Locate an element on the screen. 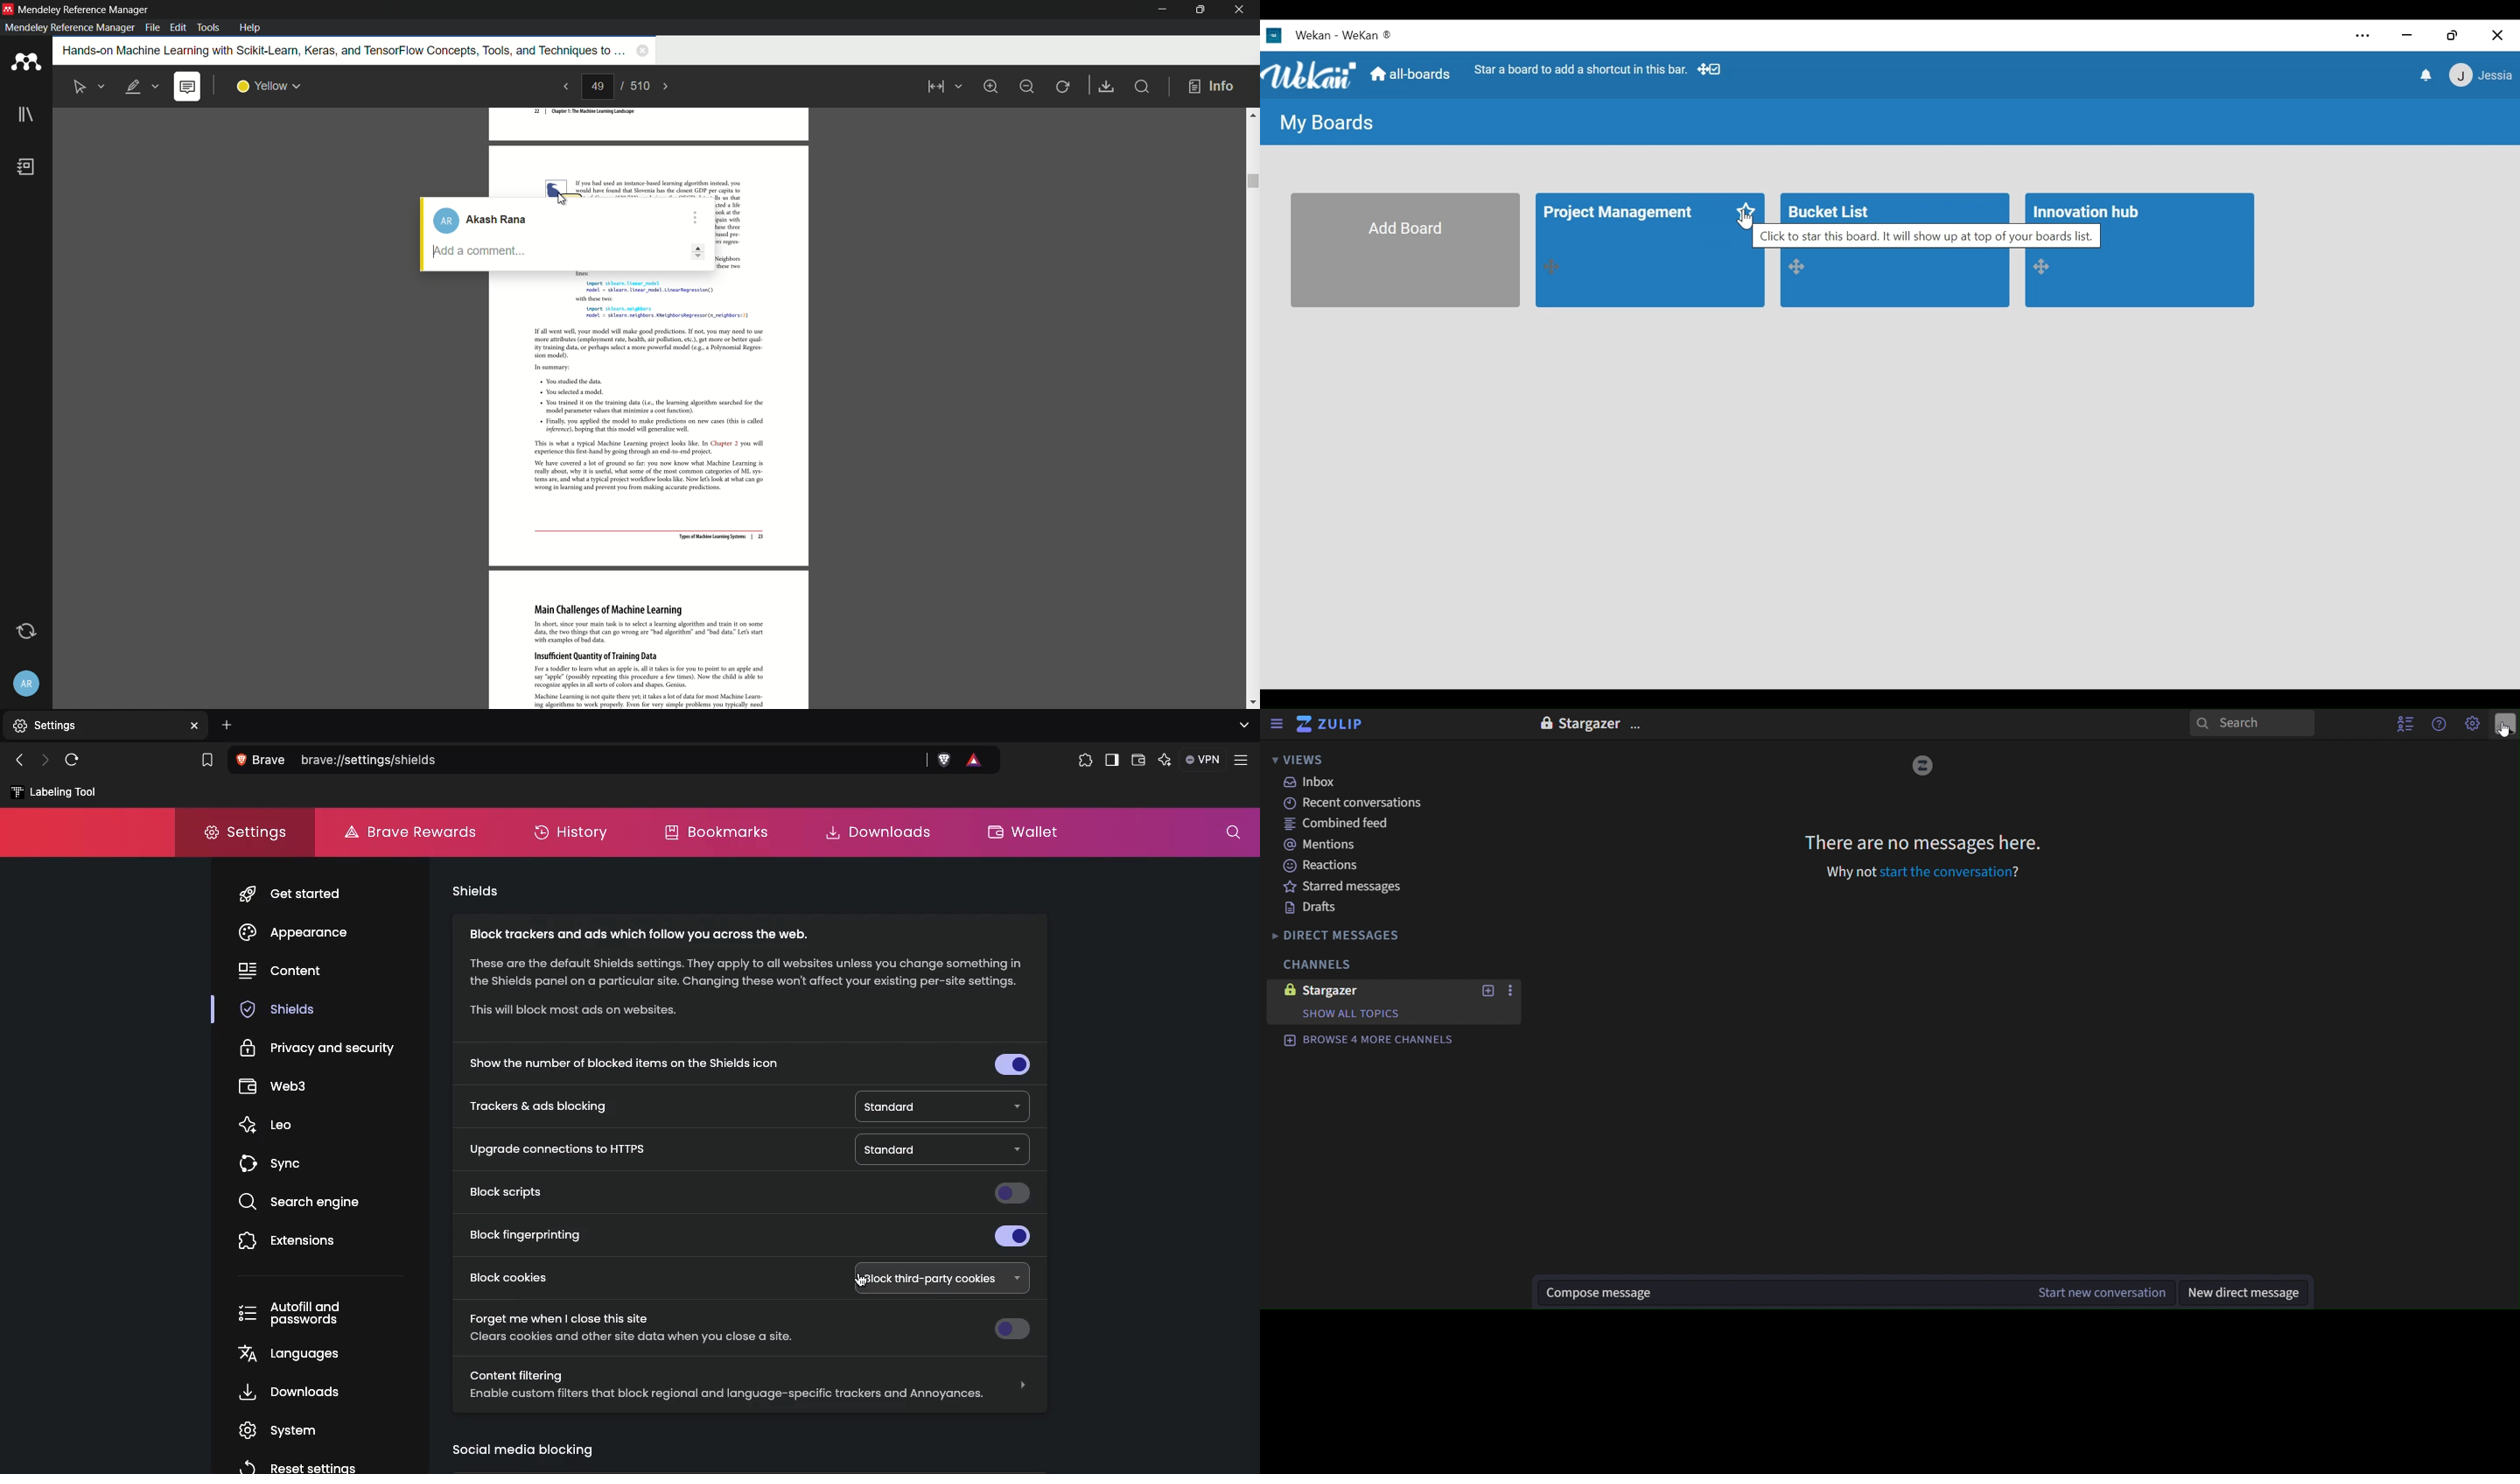 This screenshot has width=2520, height=1484. start new conversation is located at coordinates (2103, 1292).